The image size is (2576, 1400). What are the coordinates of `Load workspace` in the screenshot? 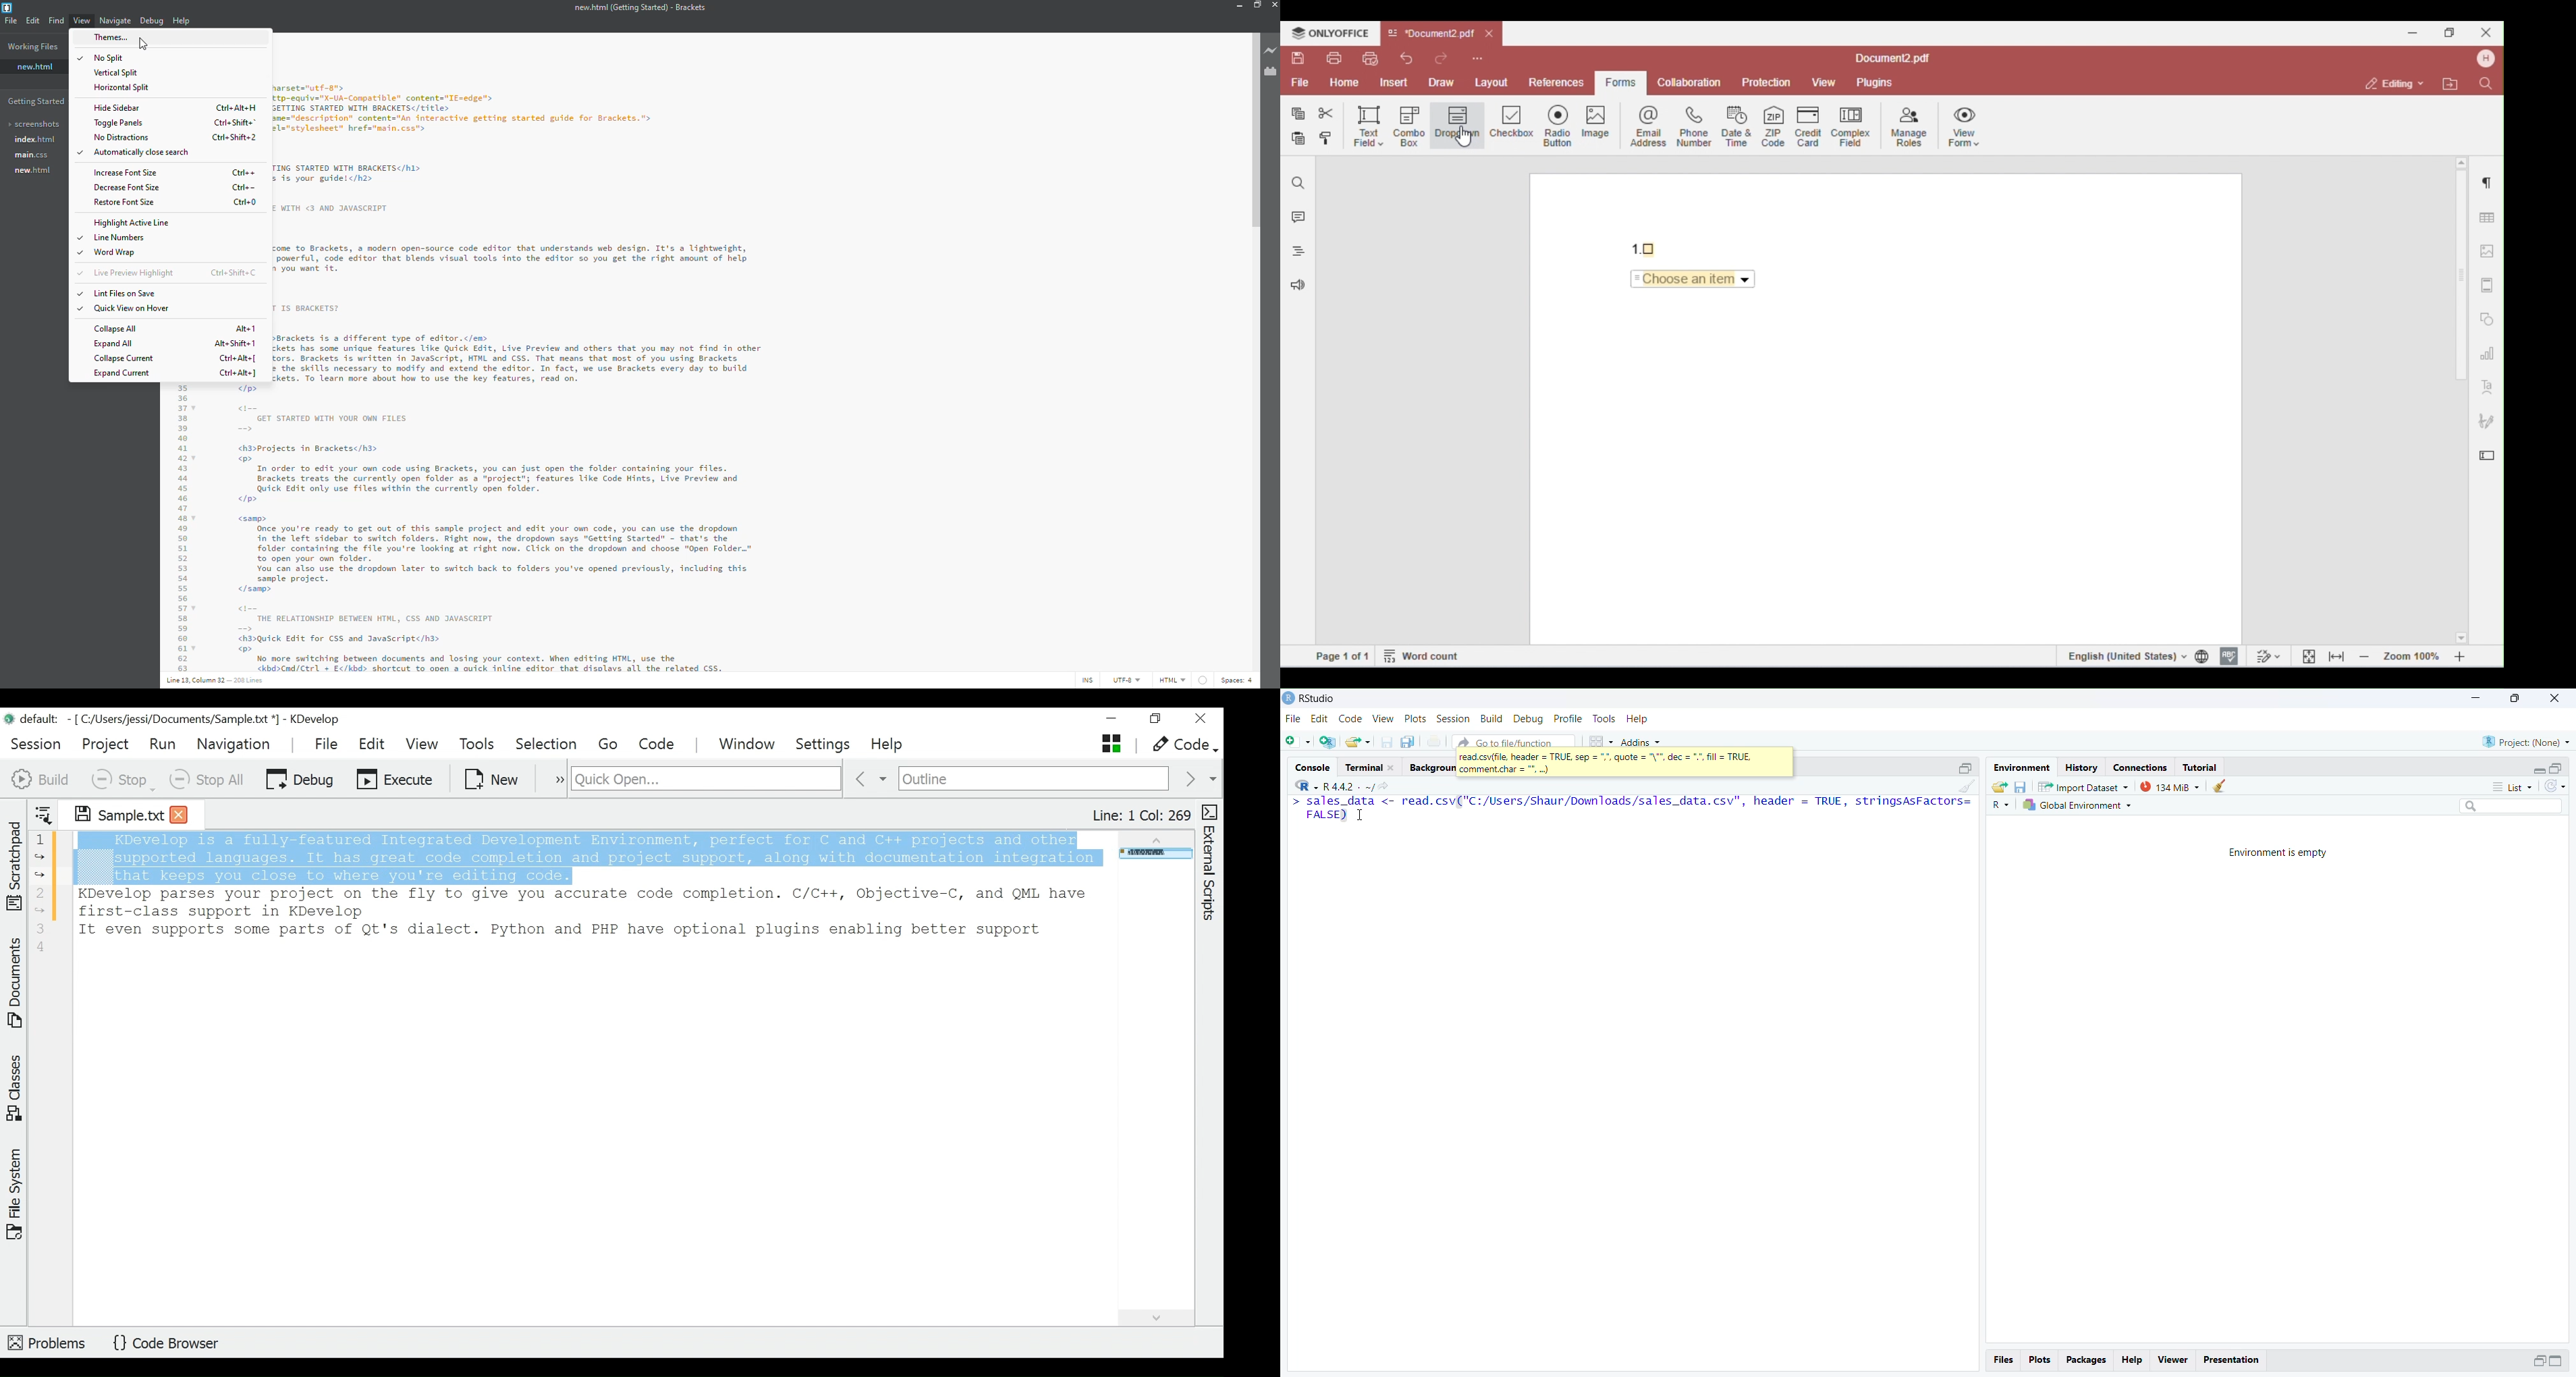 It's located at (2000, 787).